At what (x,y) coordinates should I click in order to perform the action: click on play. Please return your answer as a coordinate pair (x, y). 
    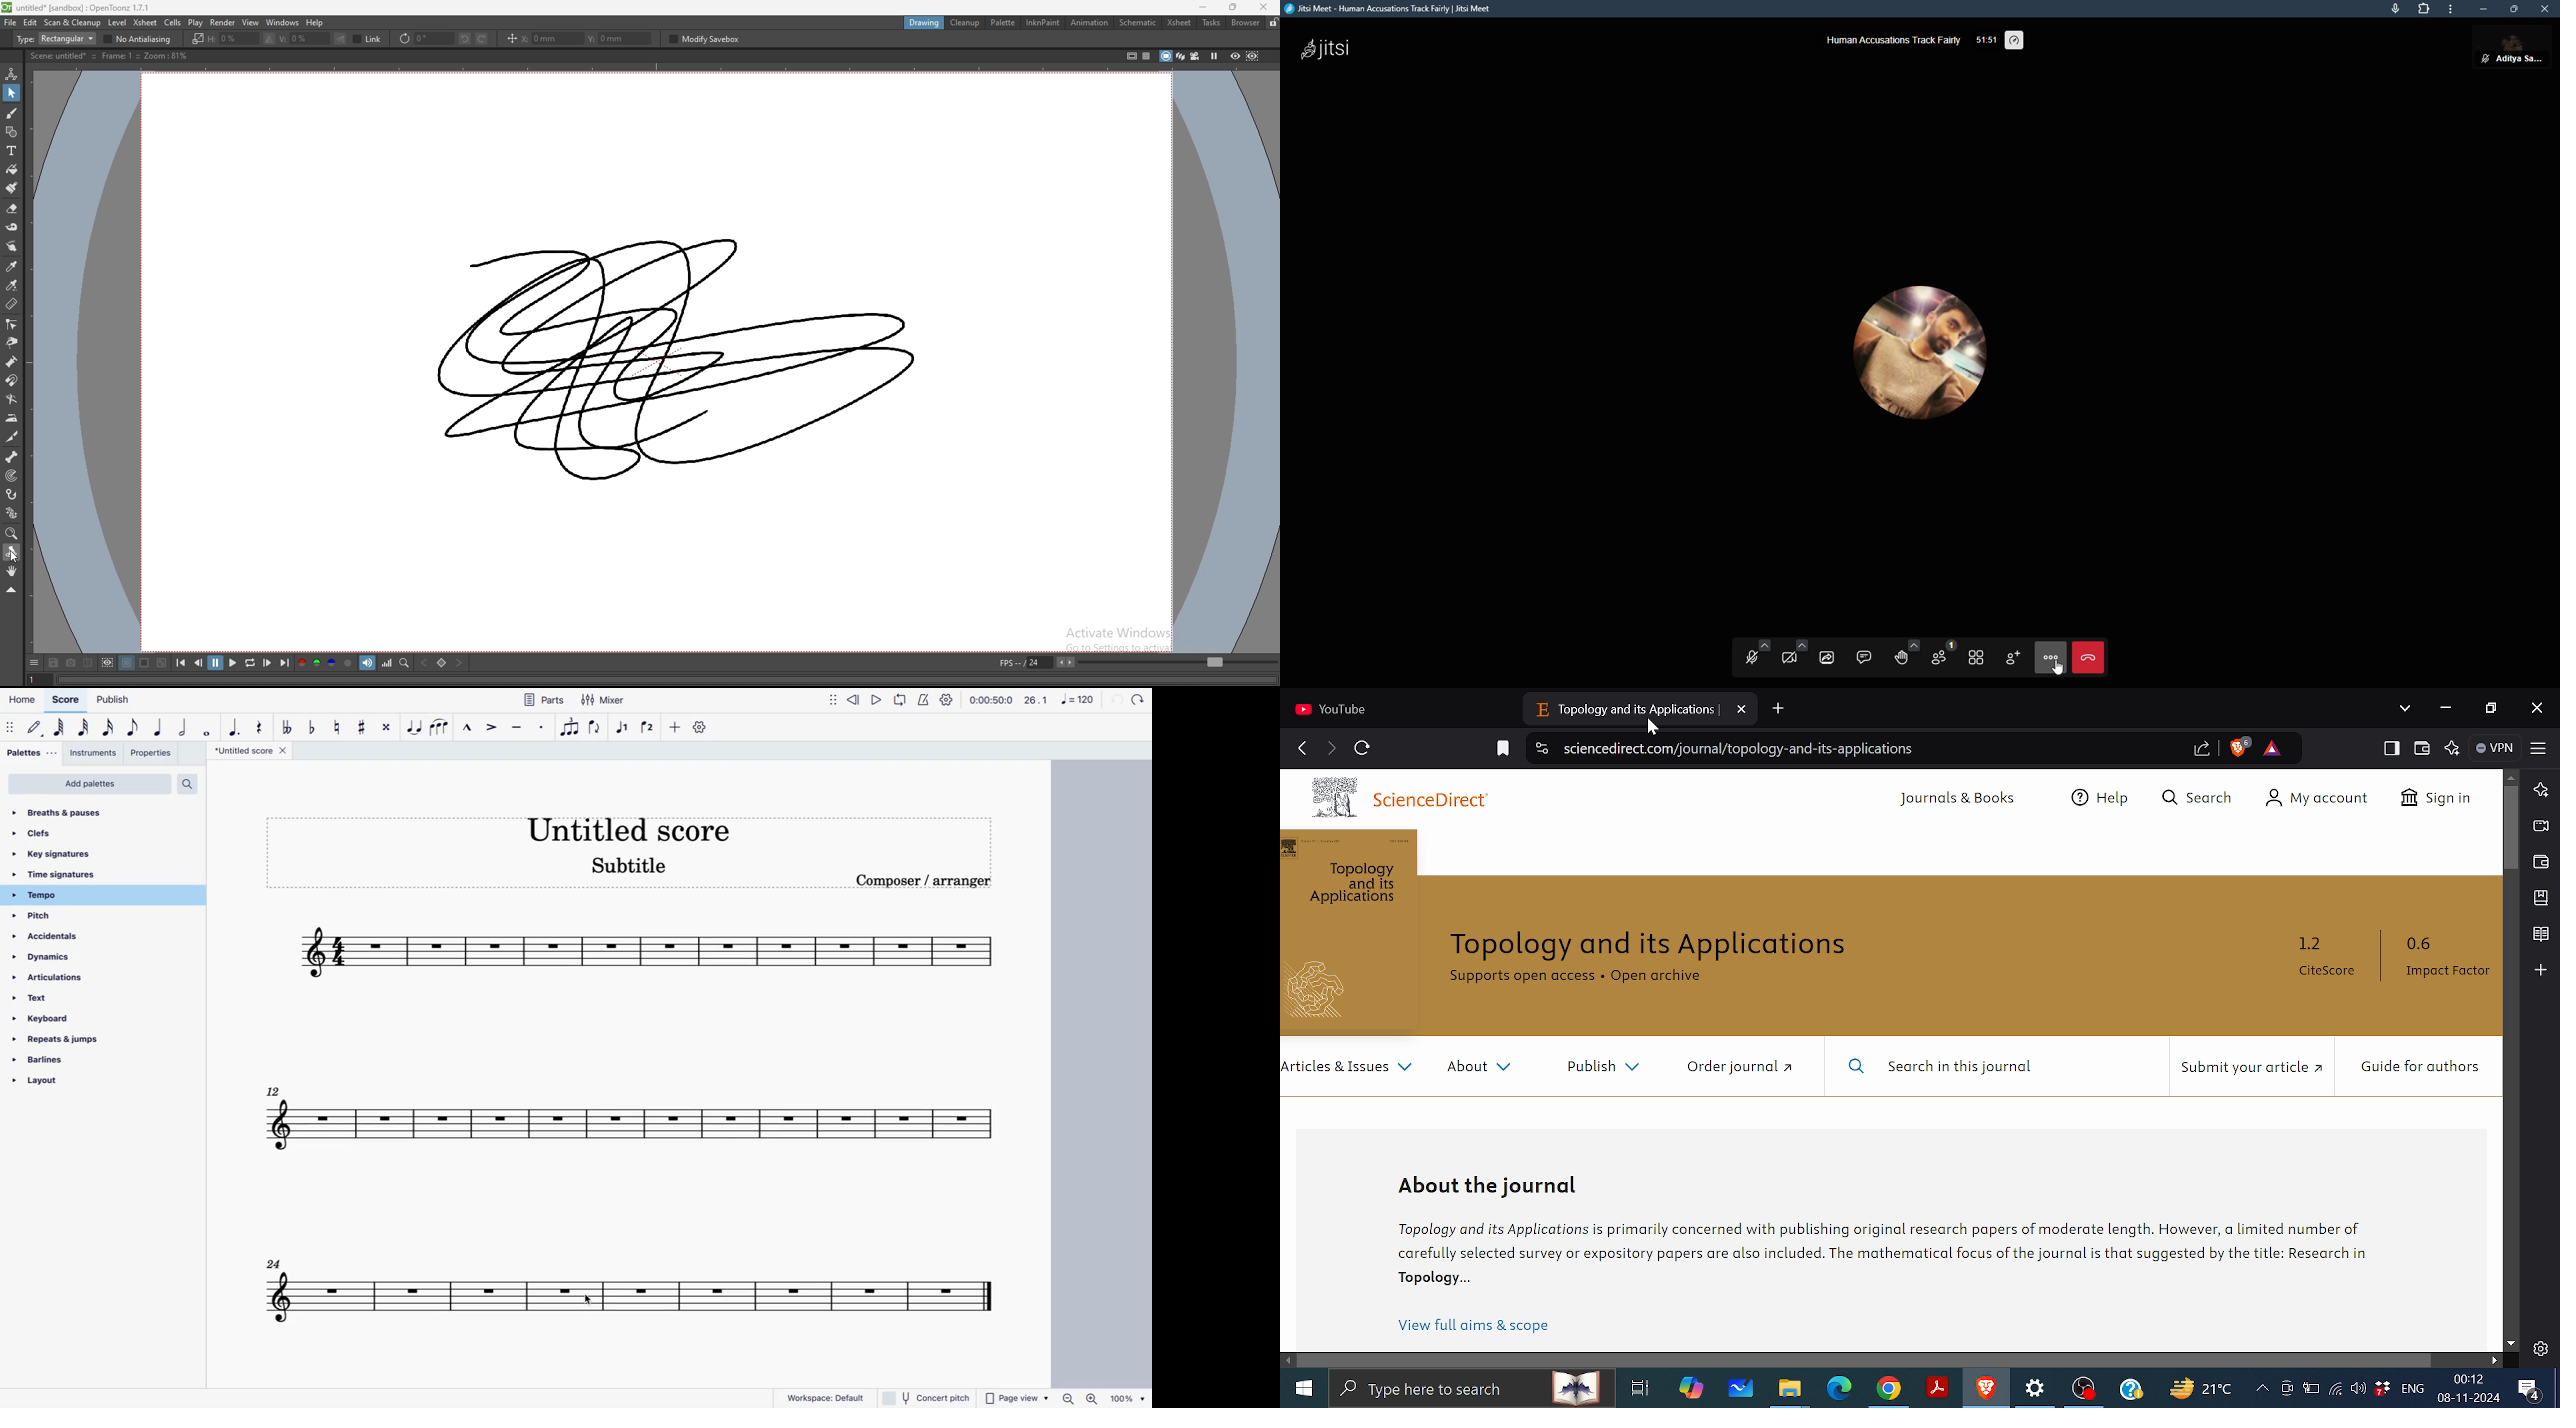
    Looking at the image, I should click on (875, 700).